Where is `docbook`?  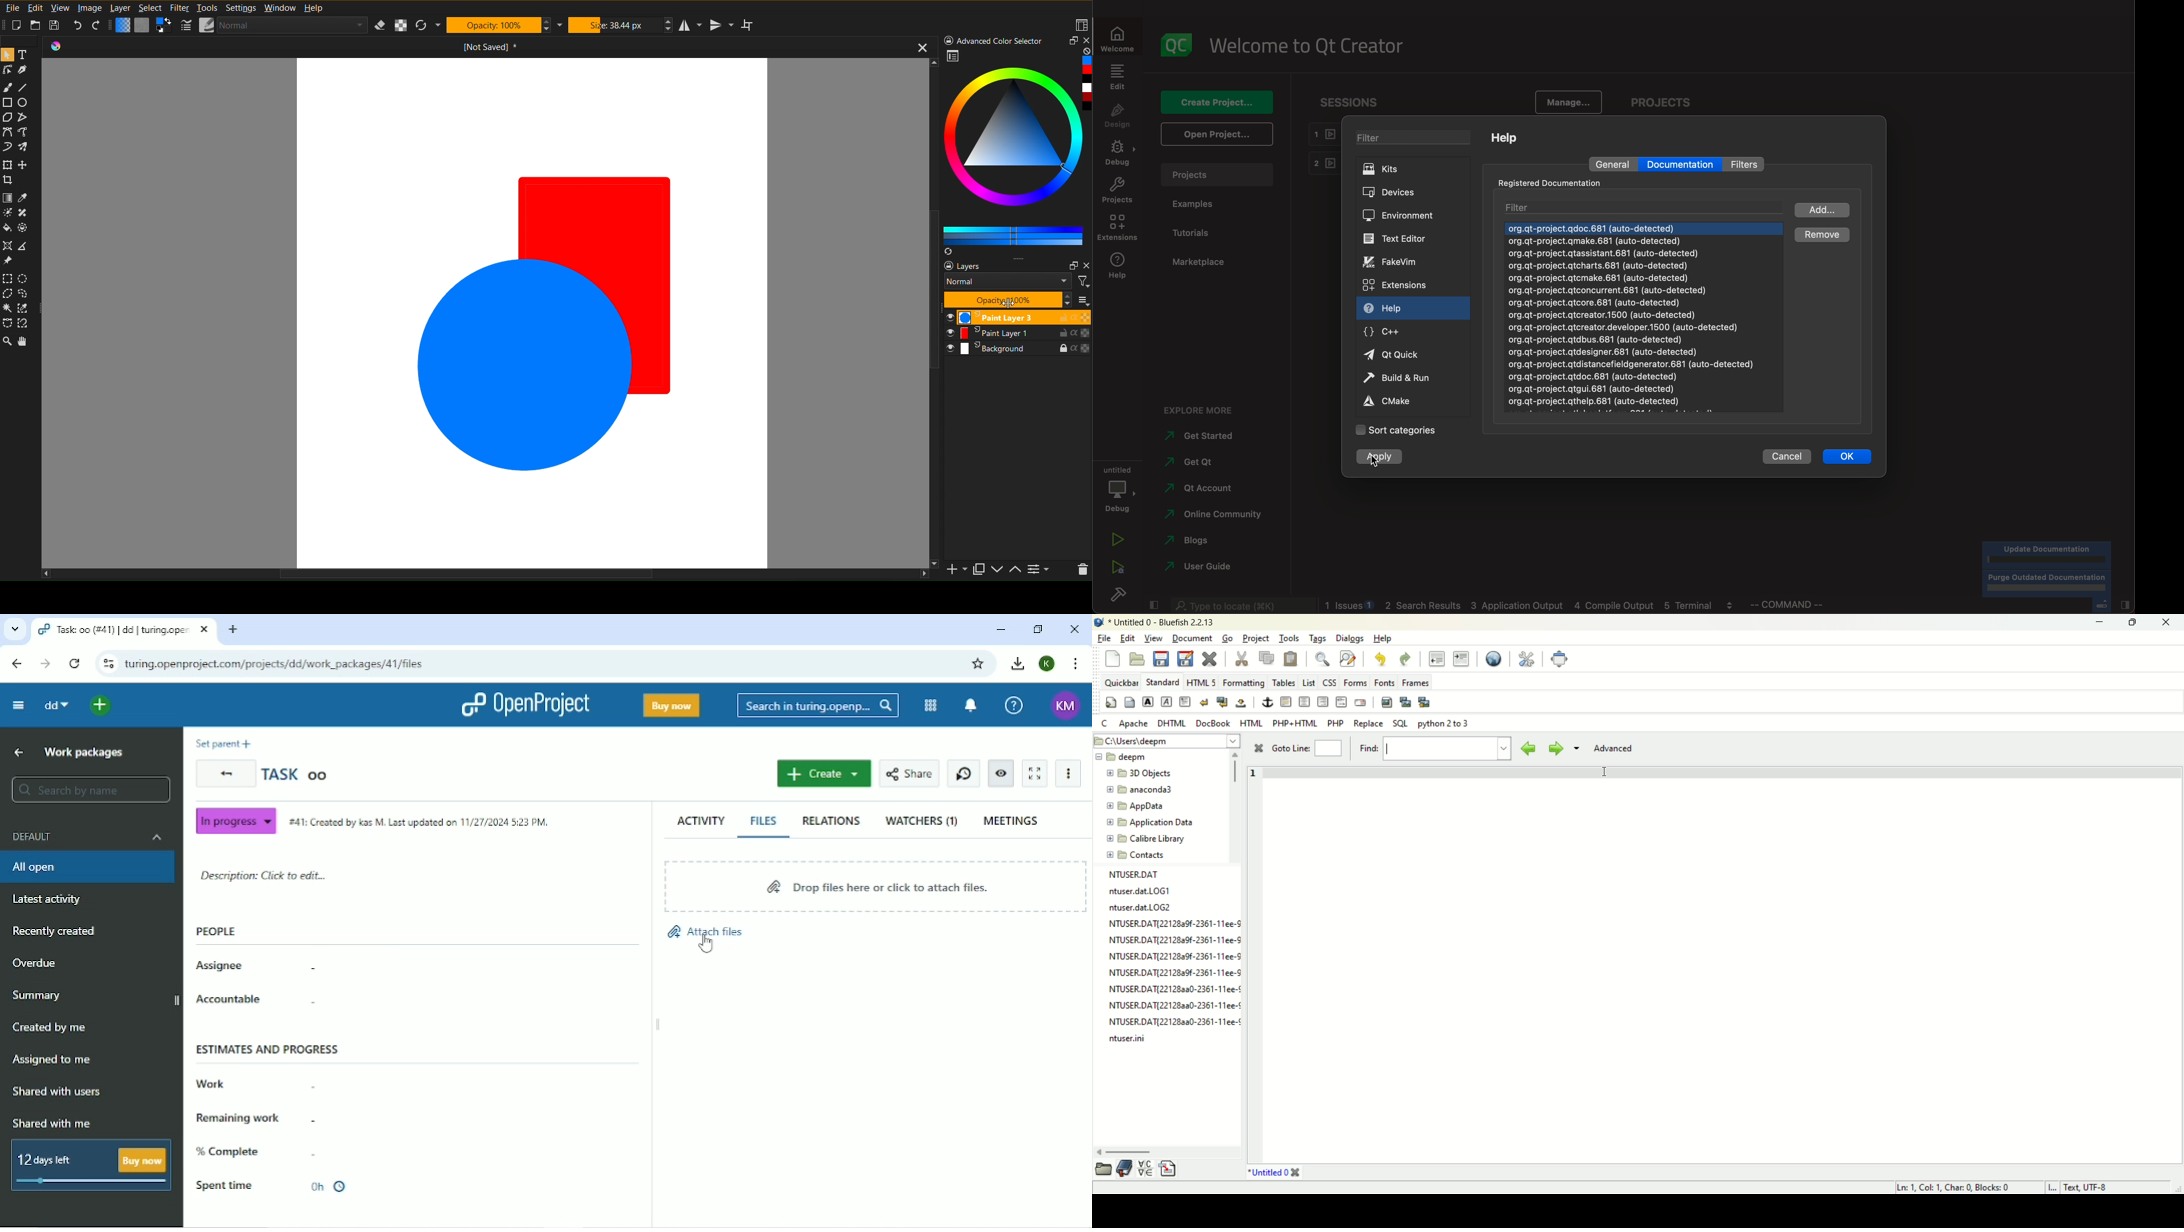 docbook is located at coordinates (1215, 723).